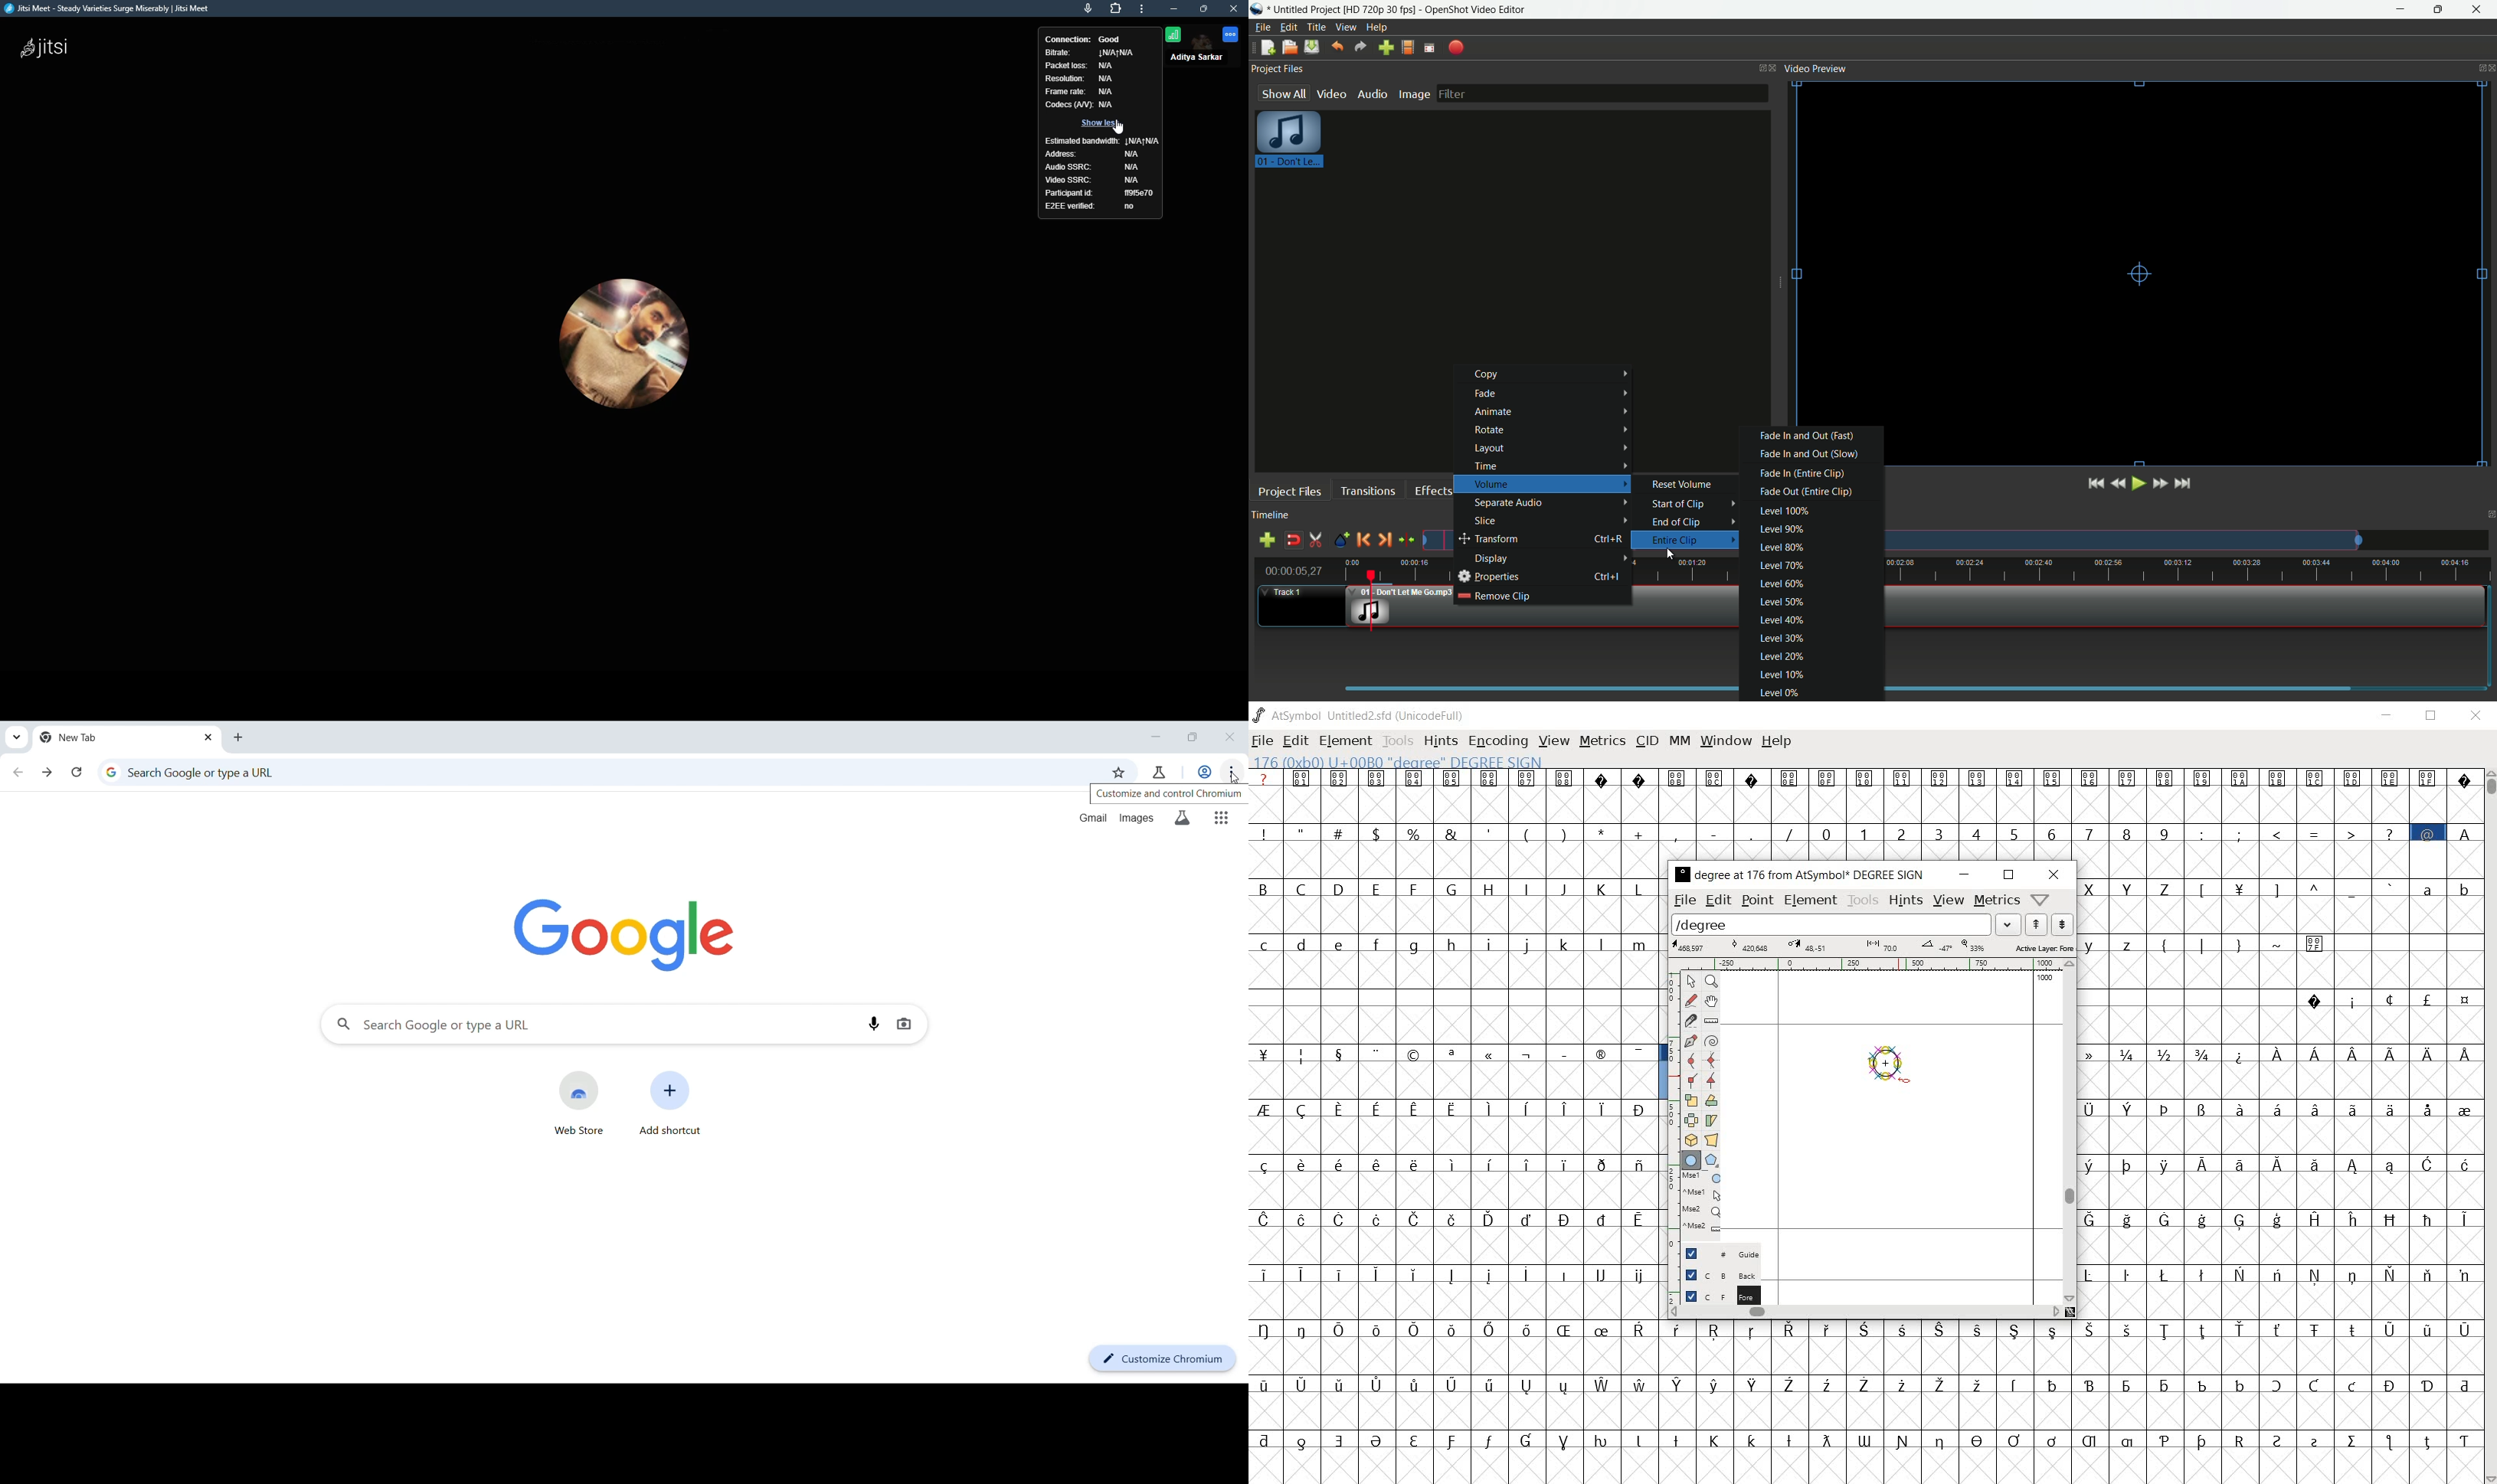 The image size is (2520, 1484). What do you see at coordinates (2446, 888) in the screenshot?
I see `small letters a b` at bounding box center [2446, 888].